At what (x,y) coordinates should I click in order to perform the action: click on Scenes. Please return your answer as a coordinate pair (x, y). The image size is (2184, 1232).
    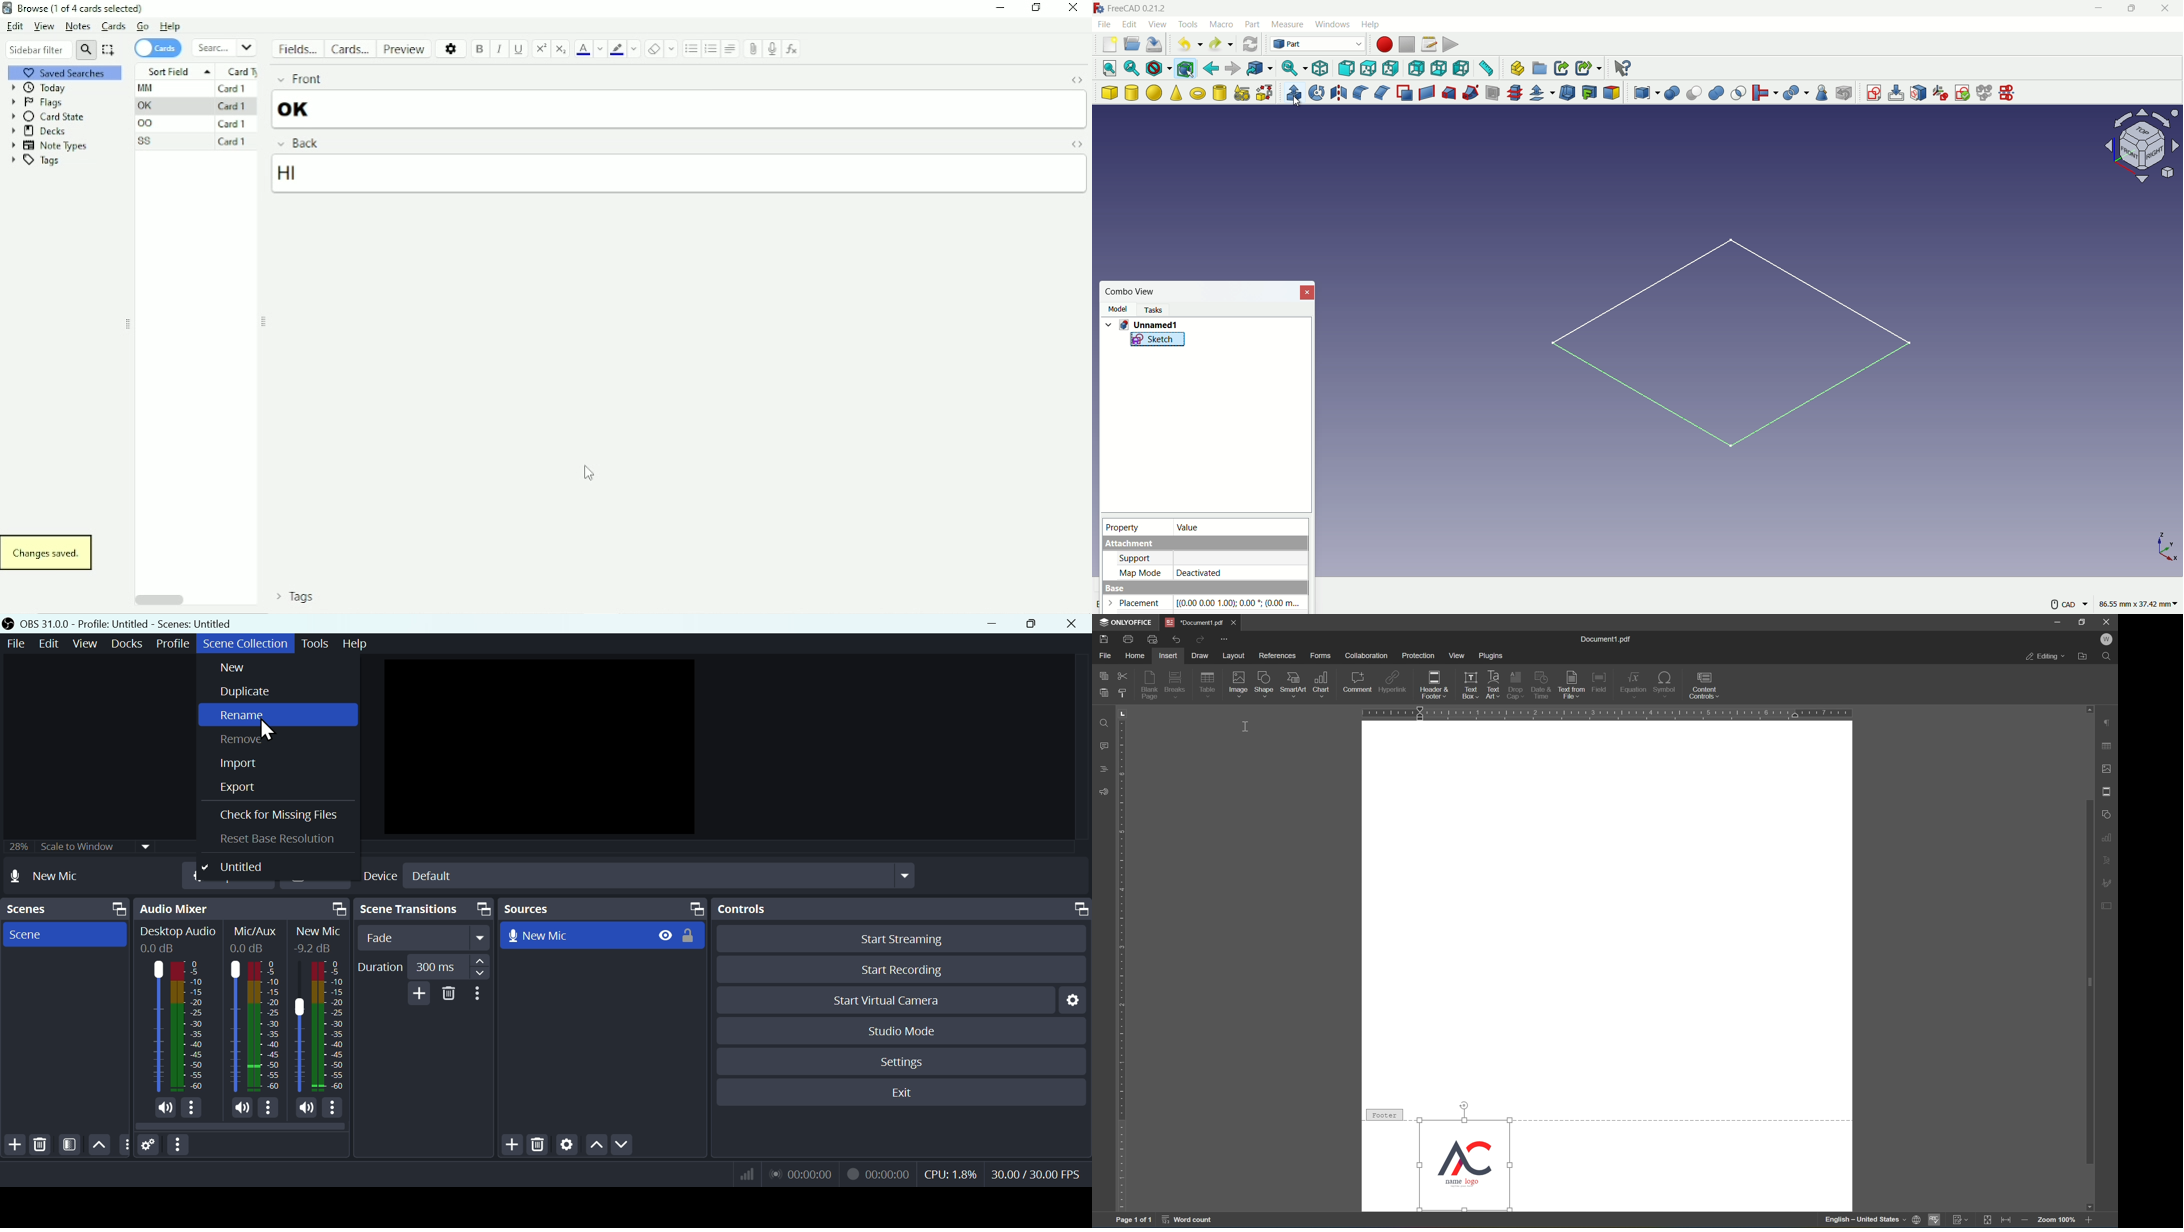
    Looking at the image, I should click on (64, 909).